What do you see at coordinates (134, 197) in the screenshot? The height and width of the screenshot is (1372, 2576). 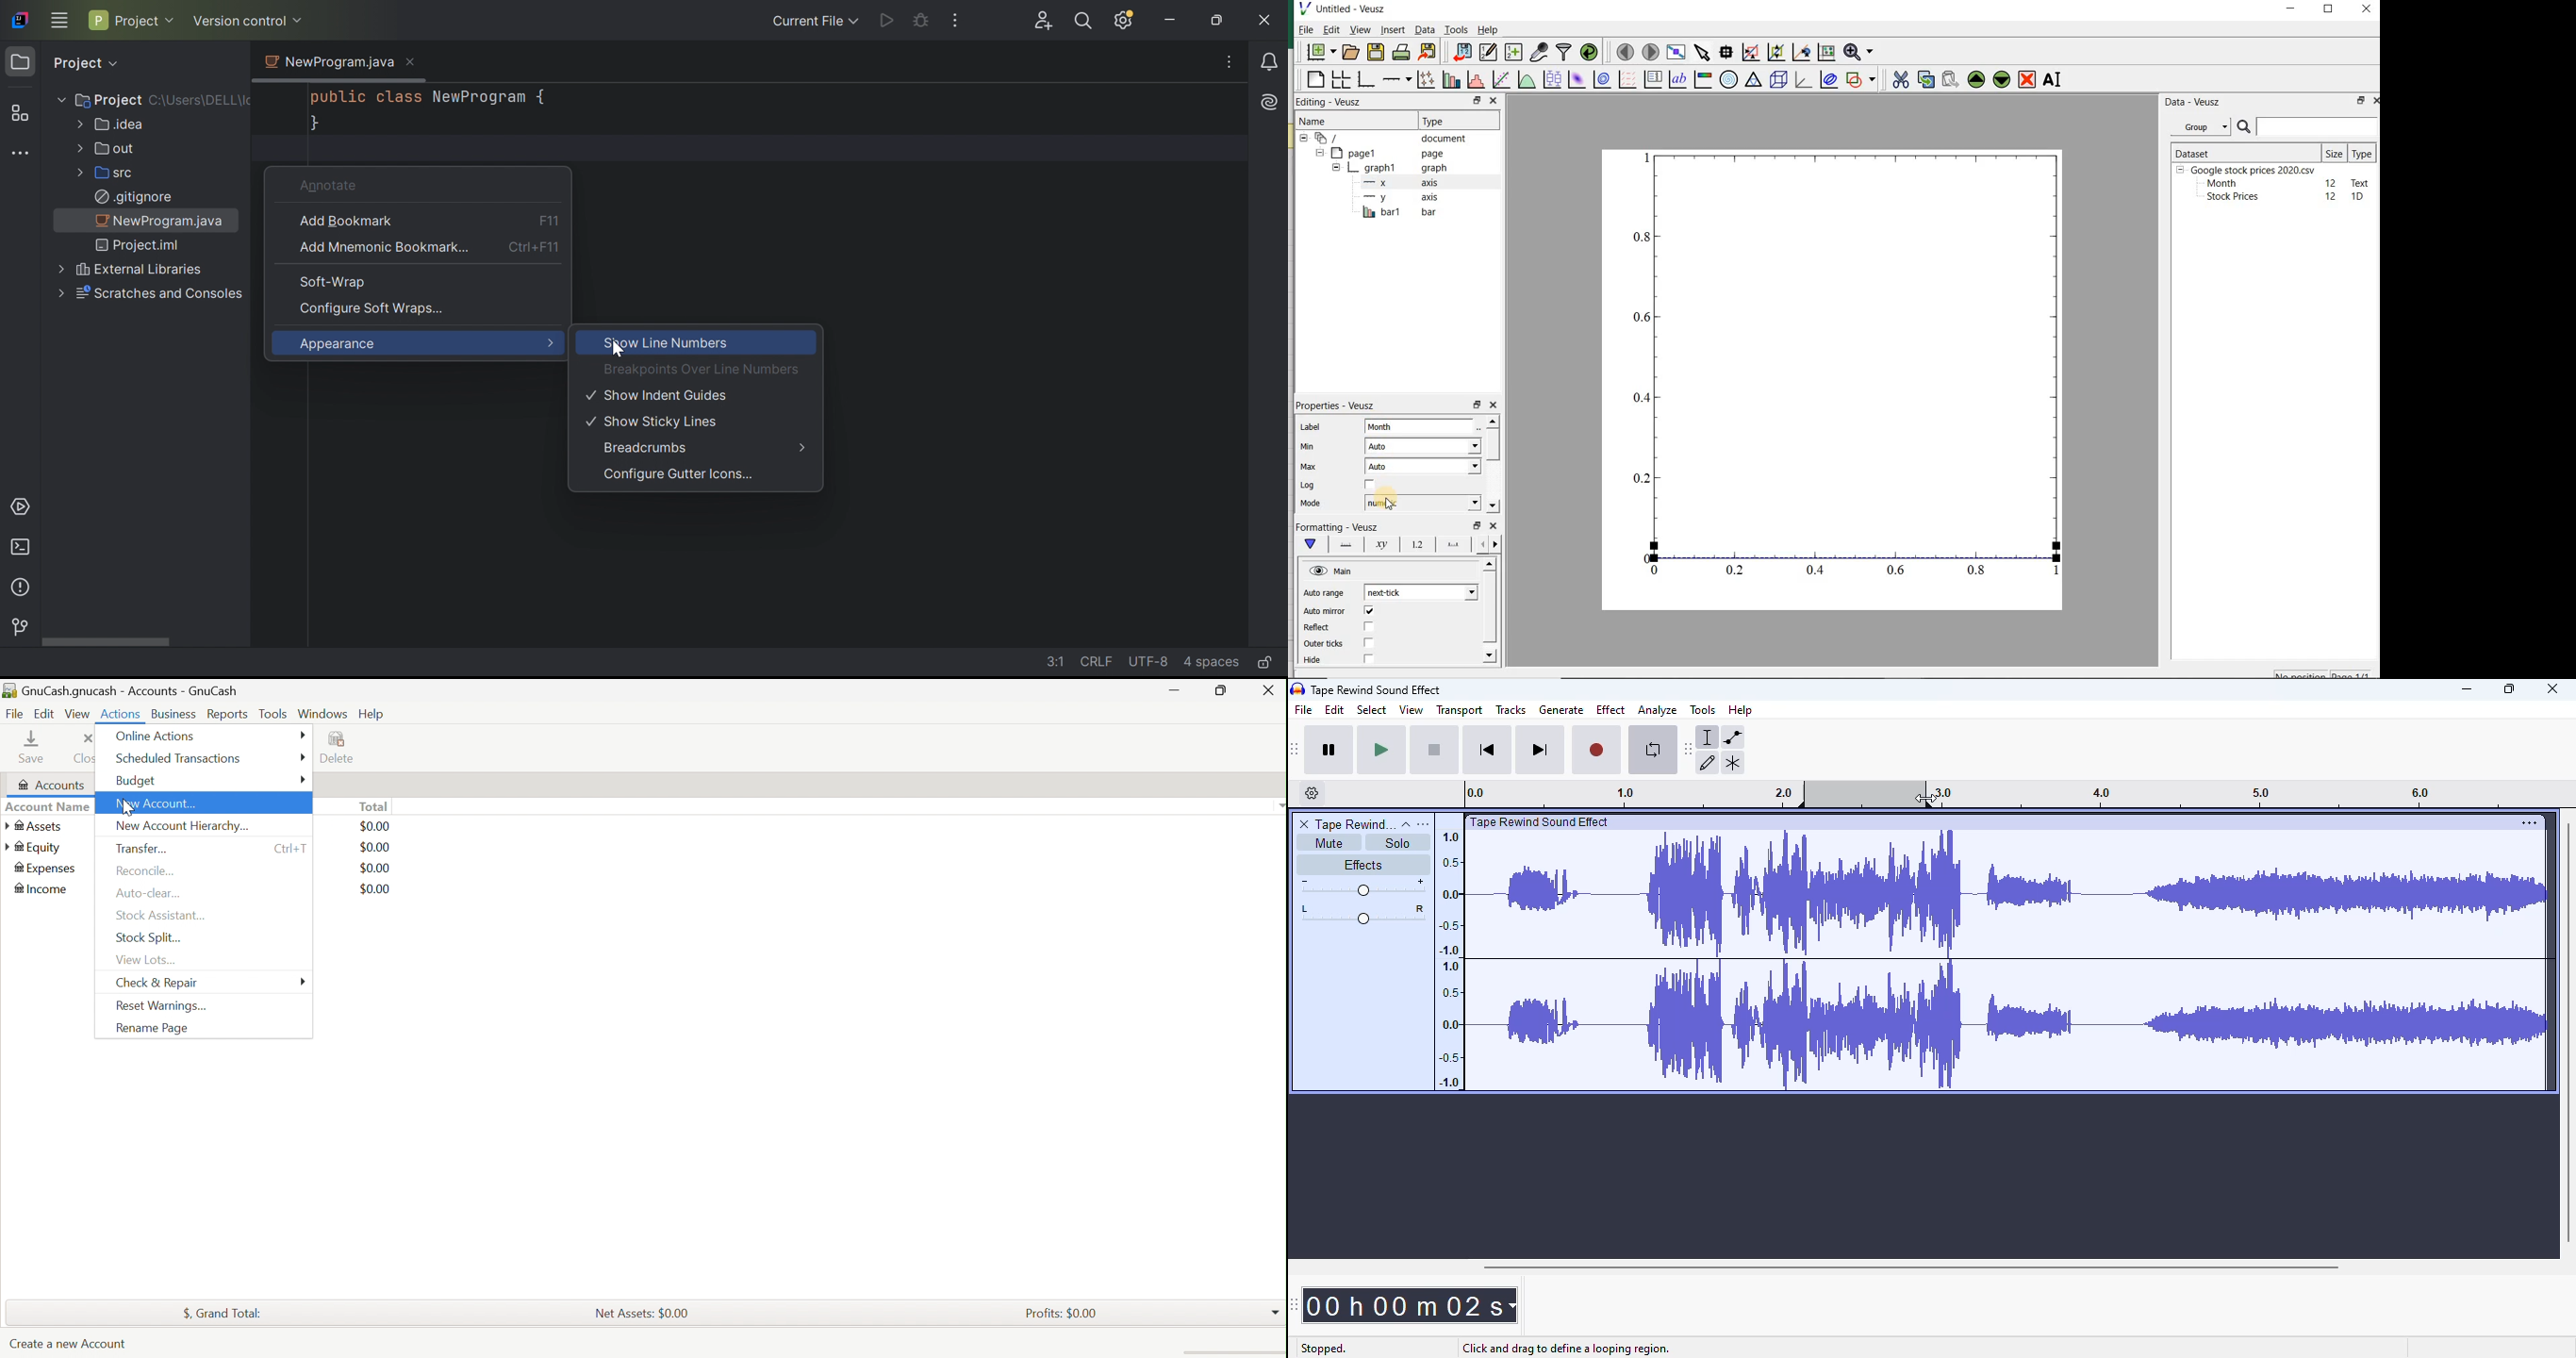 I see `.gitignore` at bounding box center [134, 197].